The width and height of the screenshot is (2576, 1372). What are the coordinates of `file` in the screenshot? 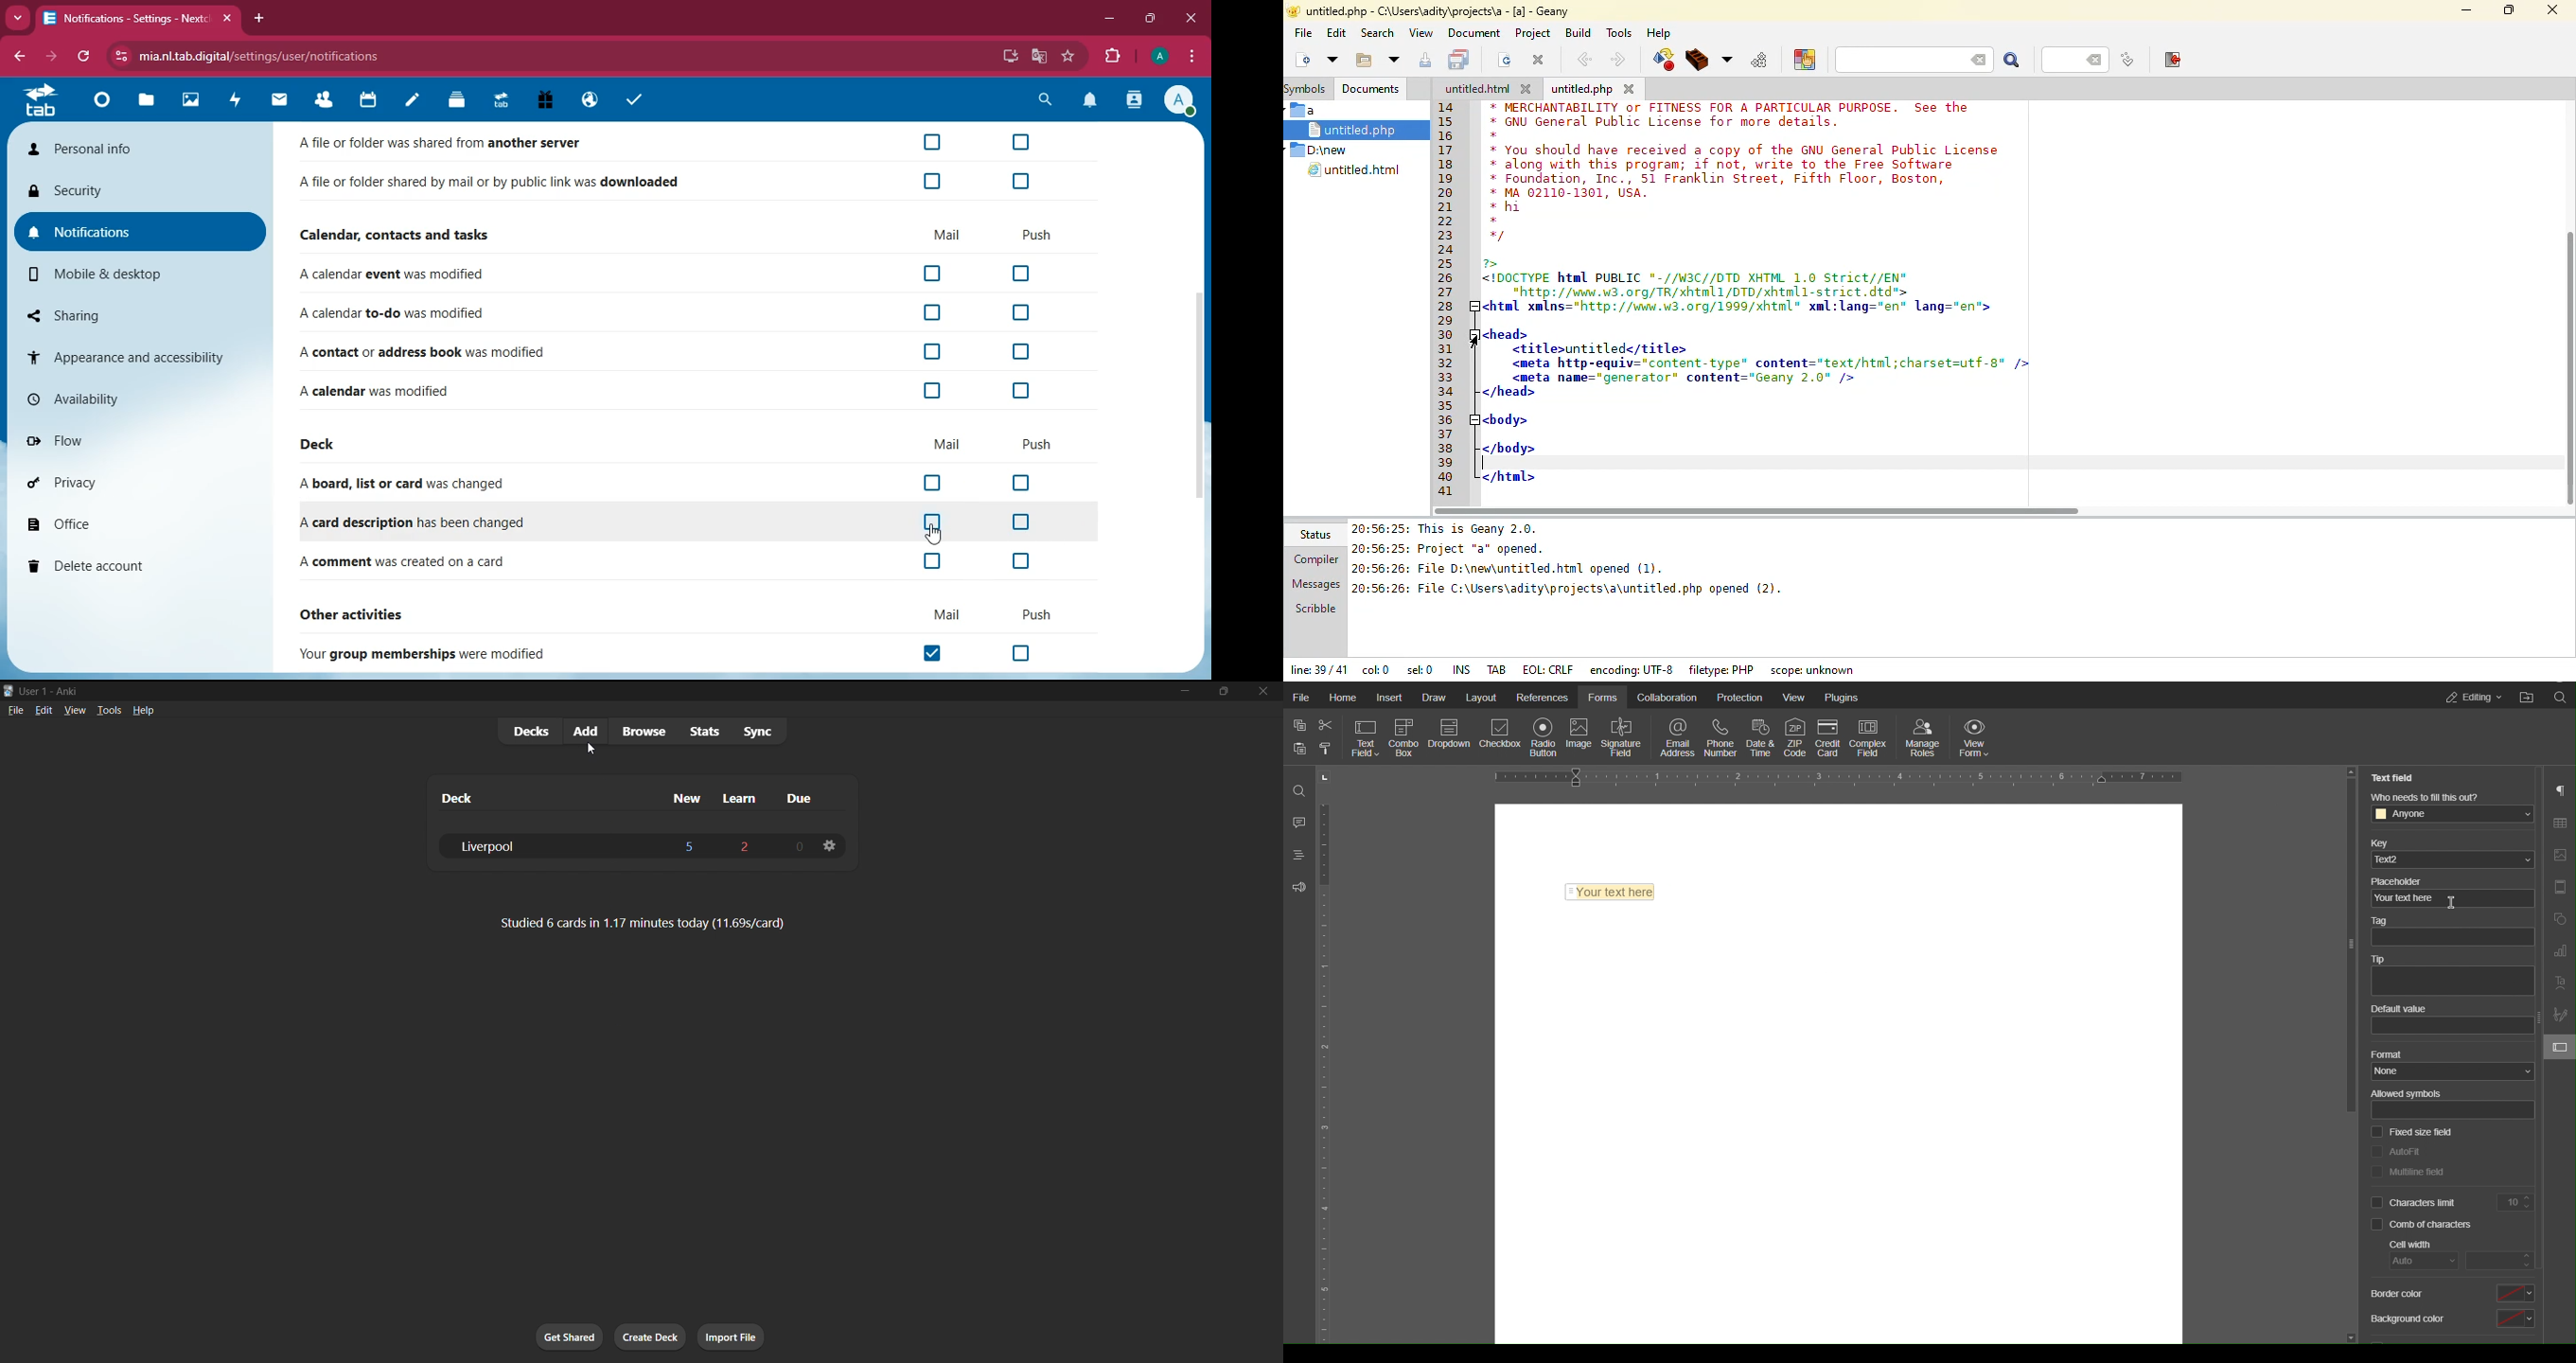 It's located at (14, 711).